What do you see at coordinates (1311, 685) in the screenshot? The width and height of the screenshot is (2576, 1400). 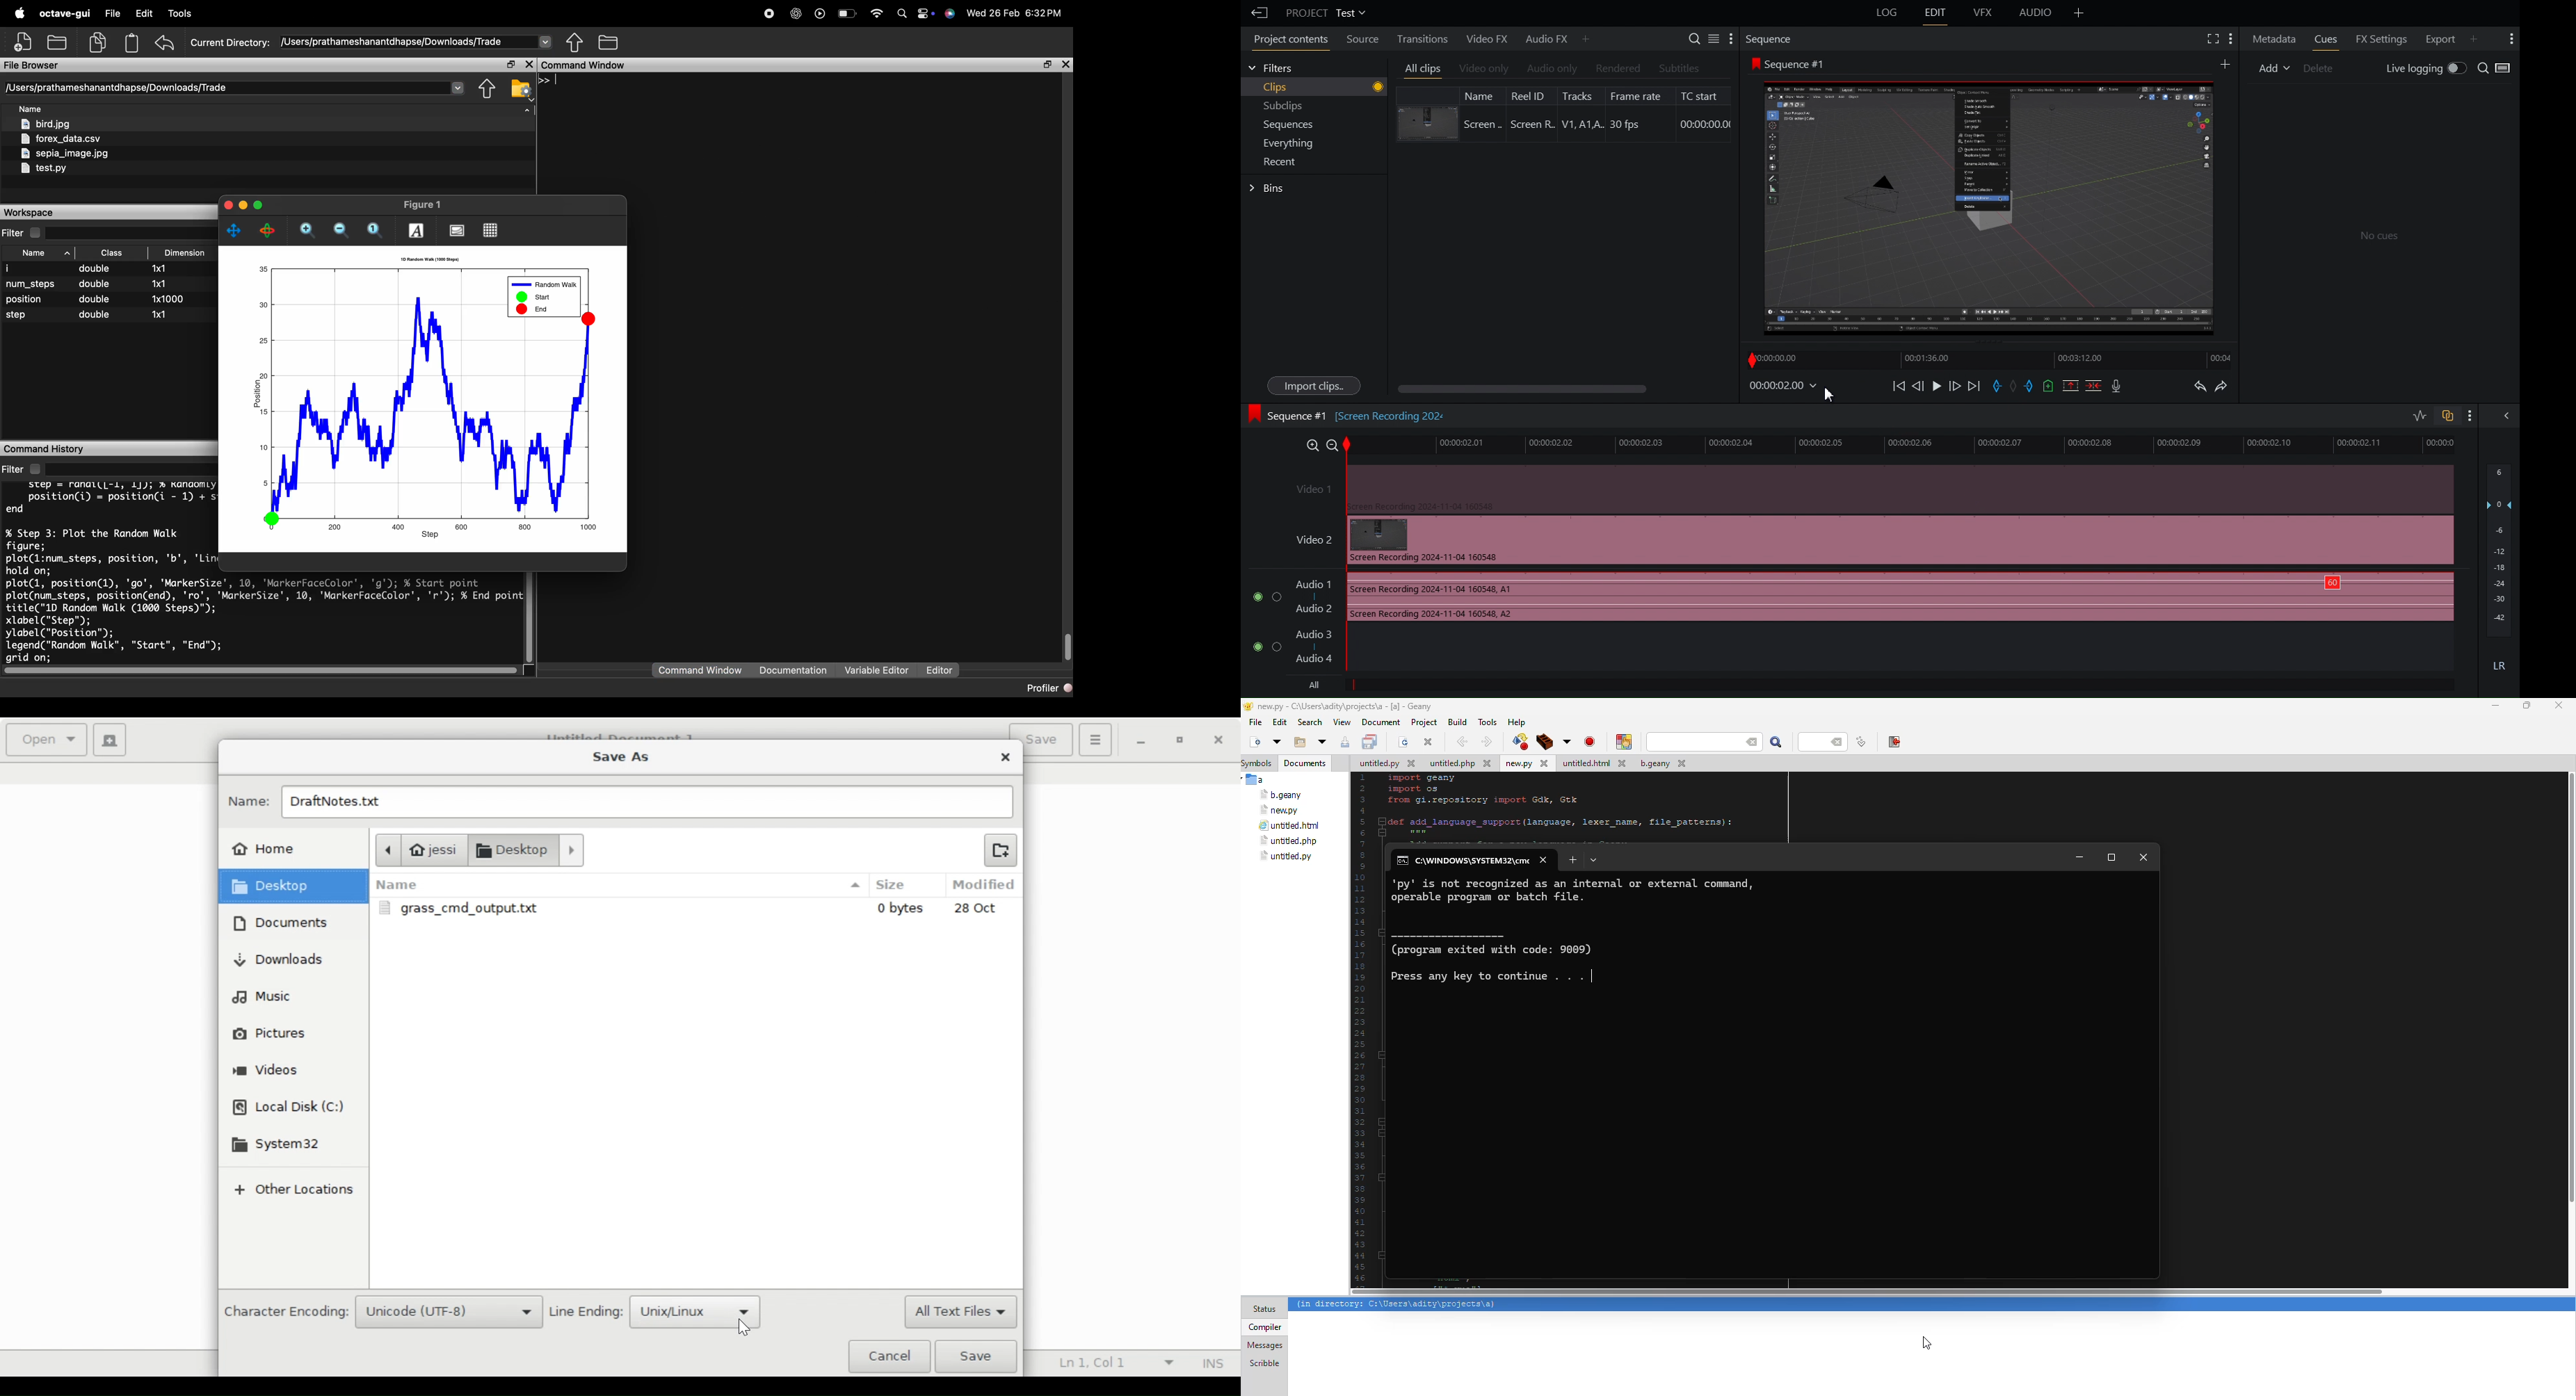 I see `All` at bounding box center [1311, 685].